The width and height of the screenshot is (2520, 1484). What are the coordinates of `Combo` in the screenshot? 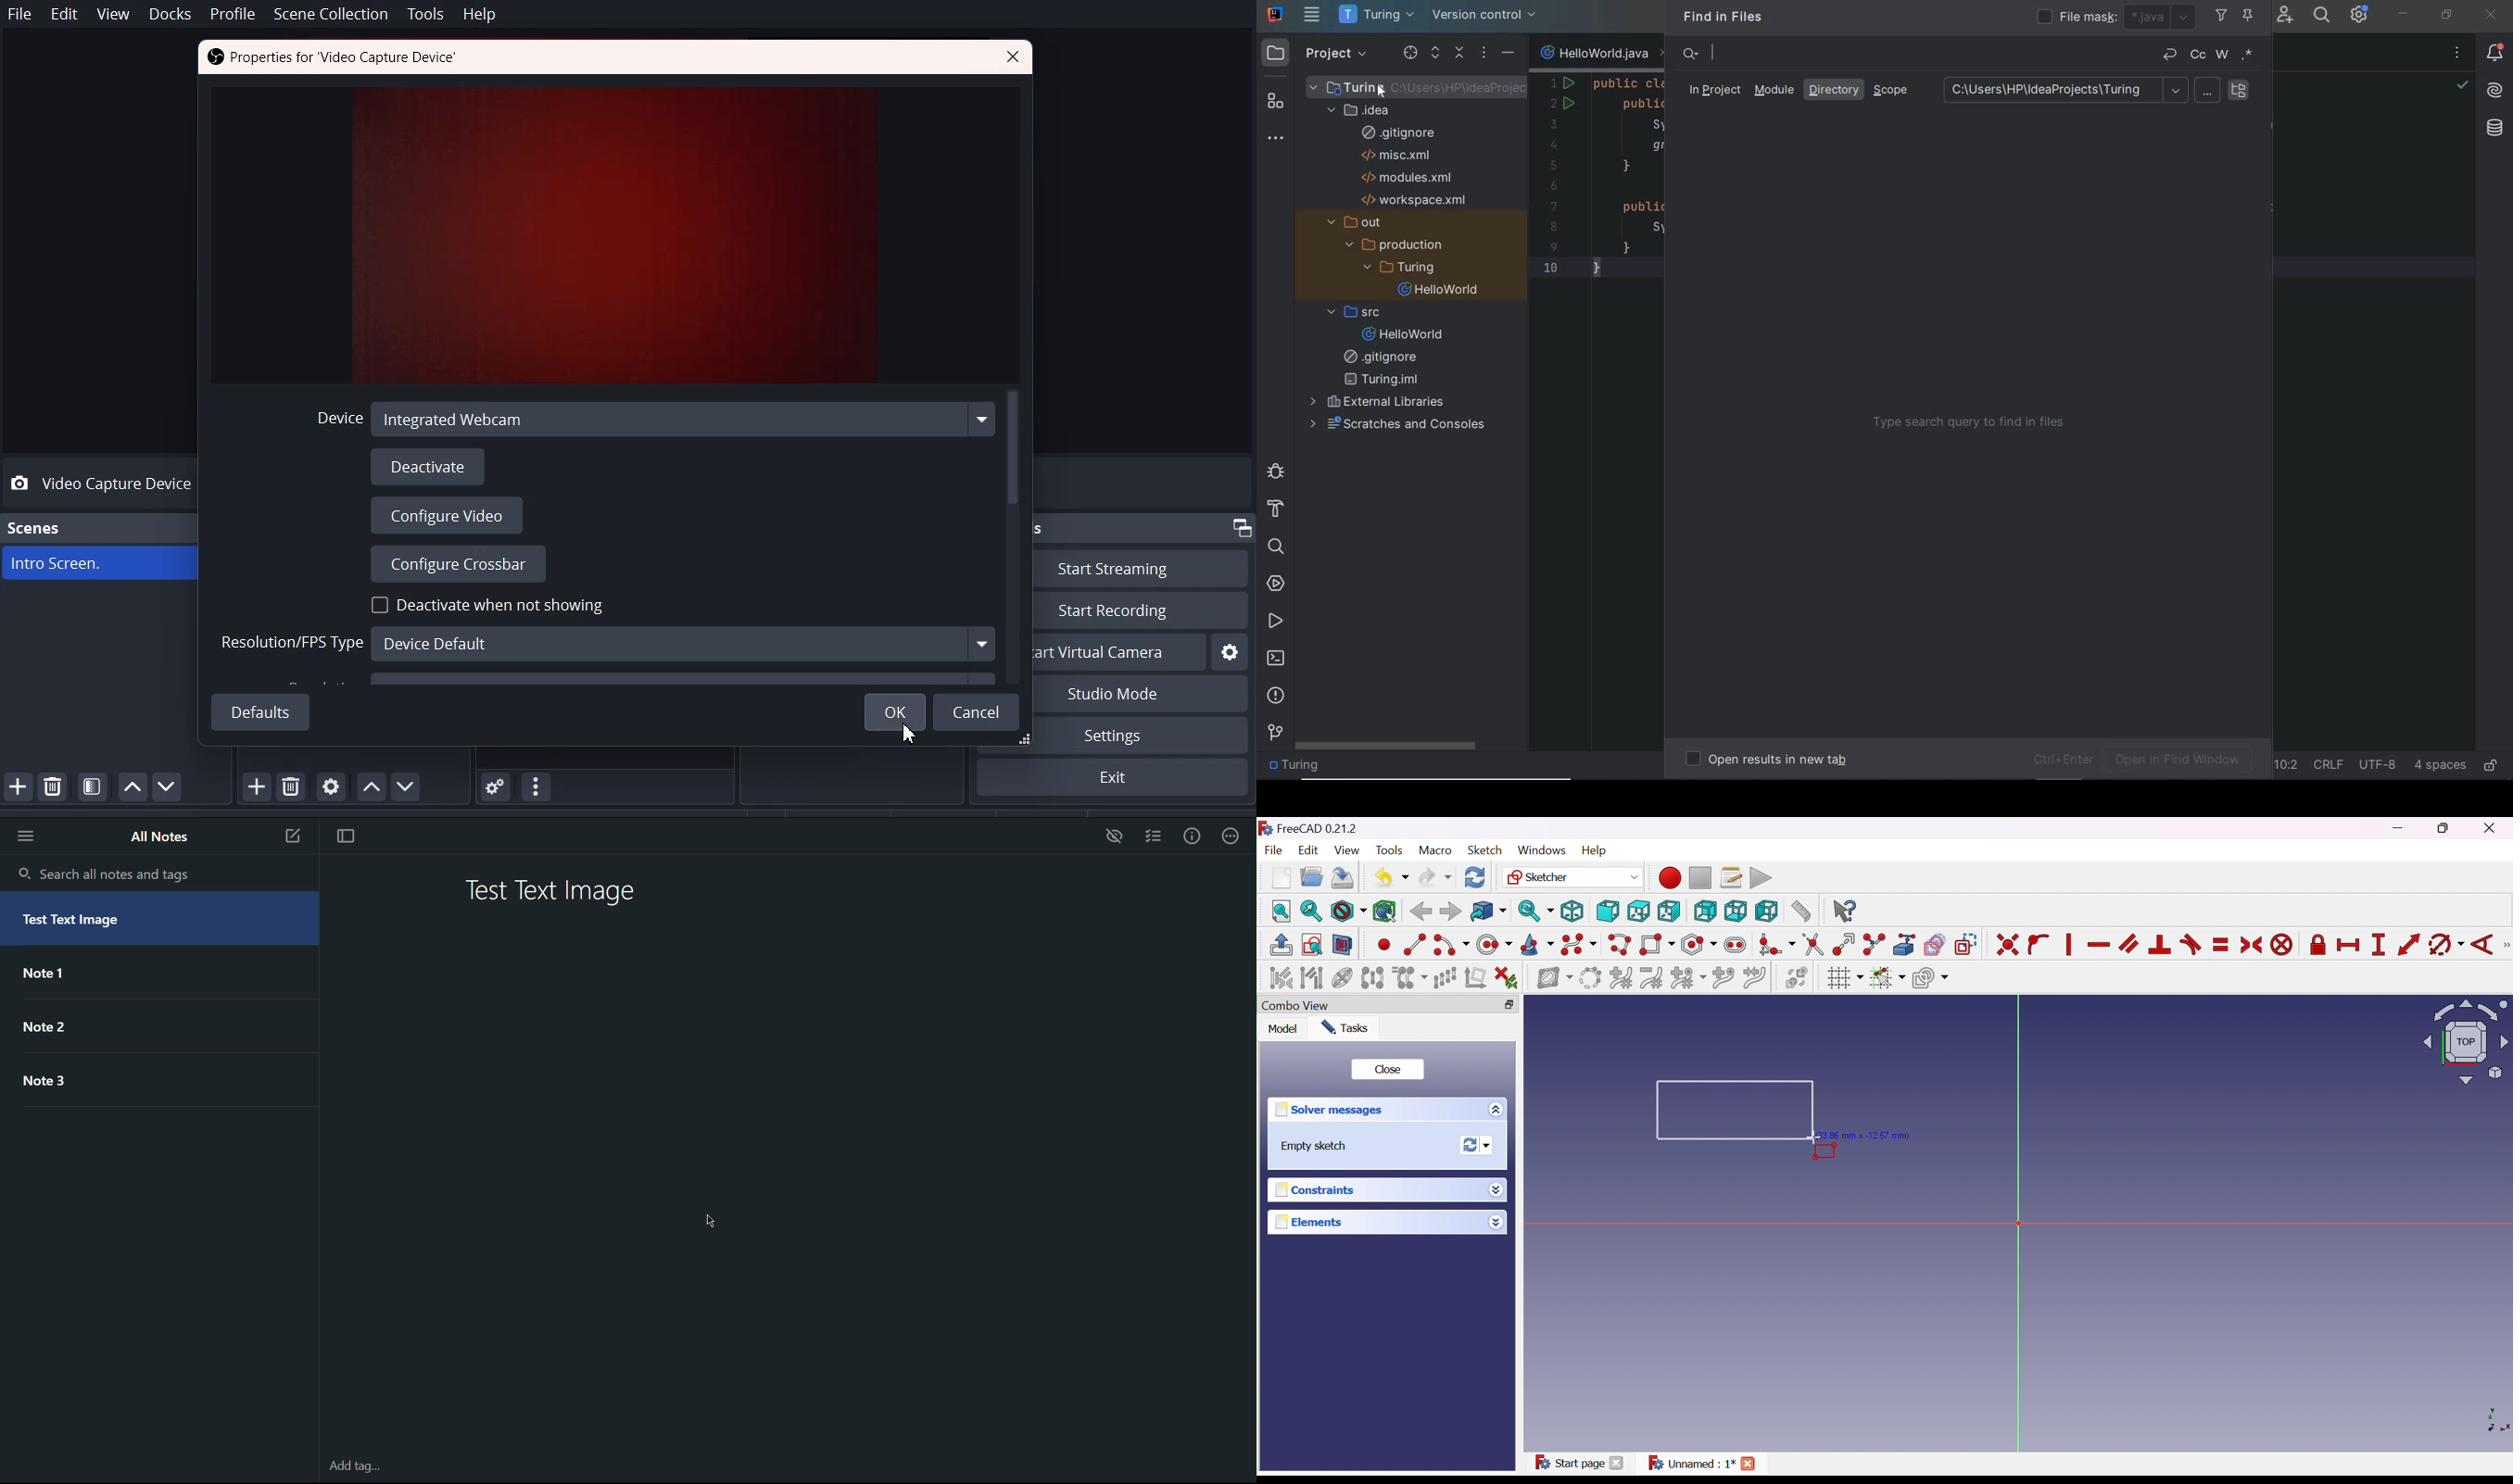 It's located at (1299, 1007).